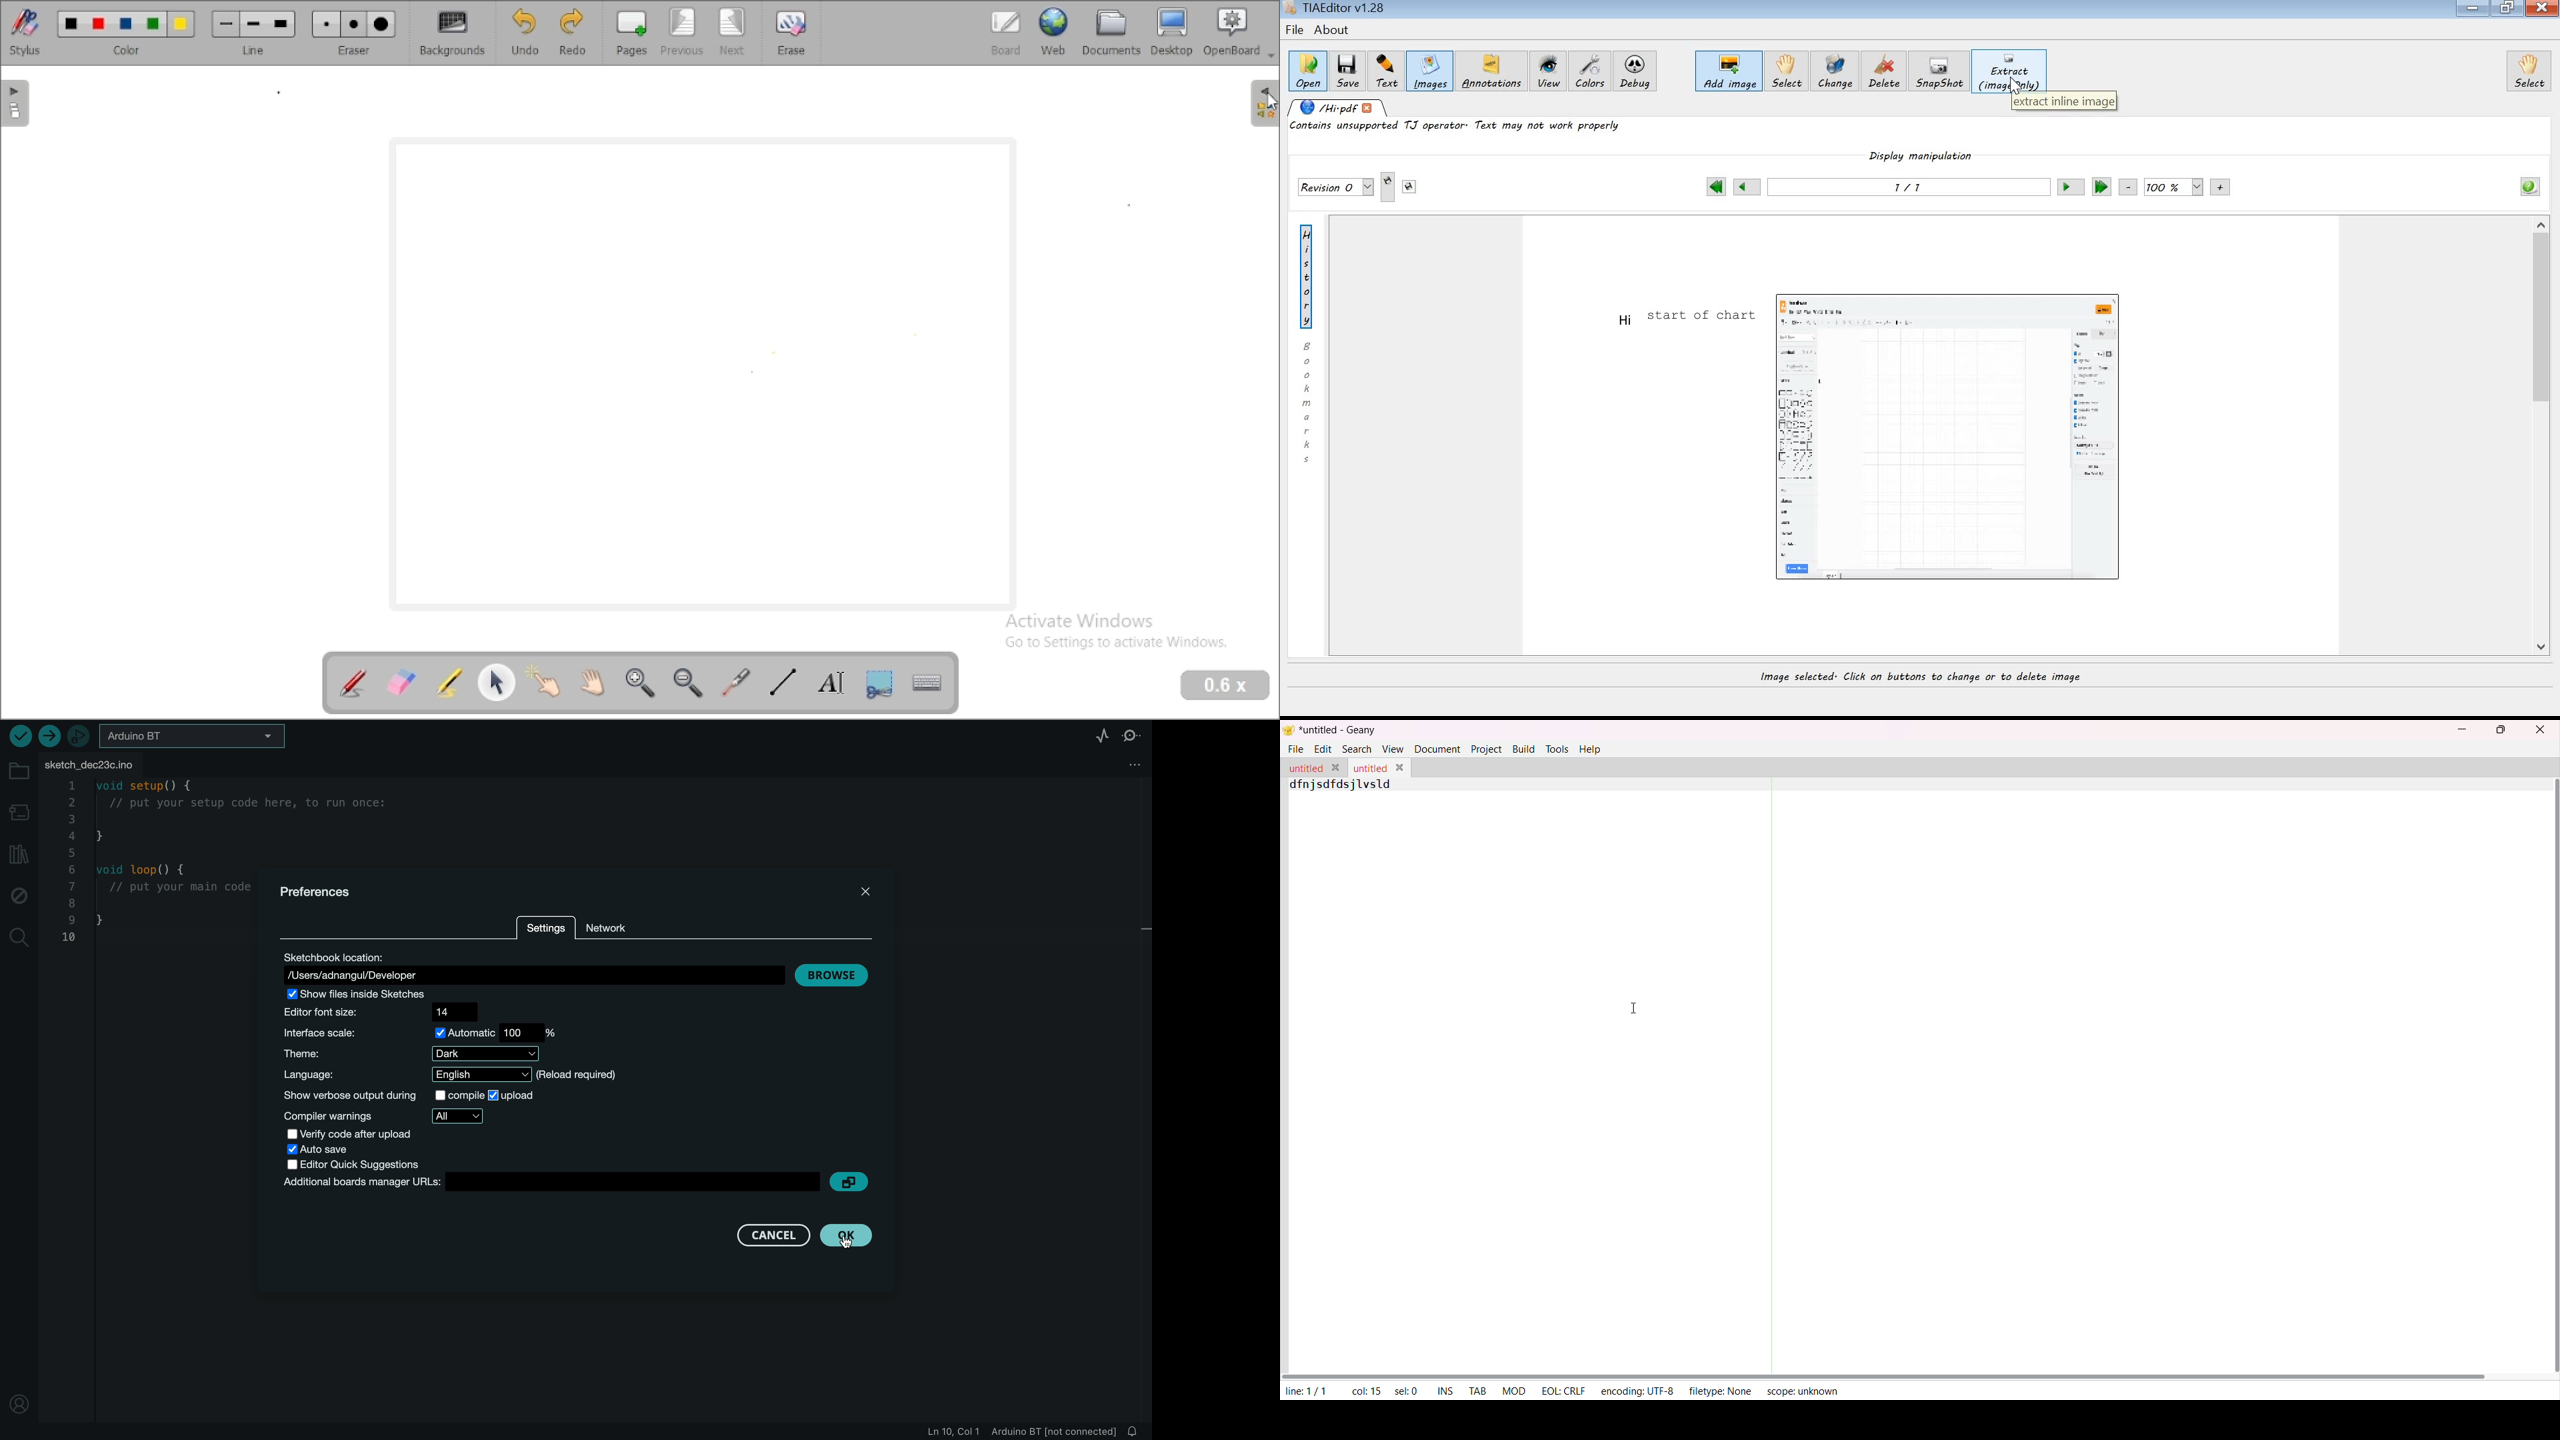  Describe the element at coordinates (734, 32) in the screenshot. I see `next` at that location.